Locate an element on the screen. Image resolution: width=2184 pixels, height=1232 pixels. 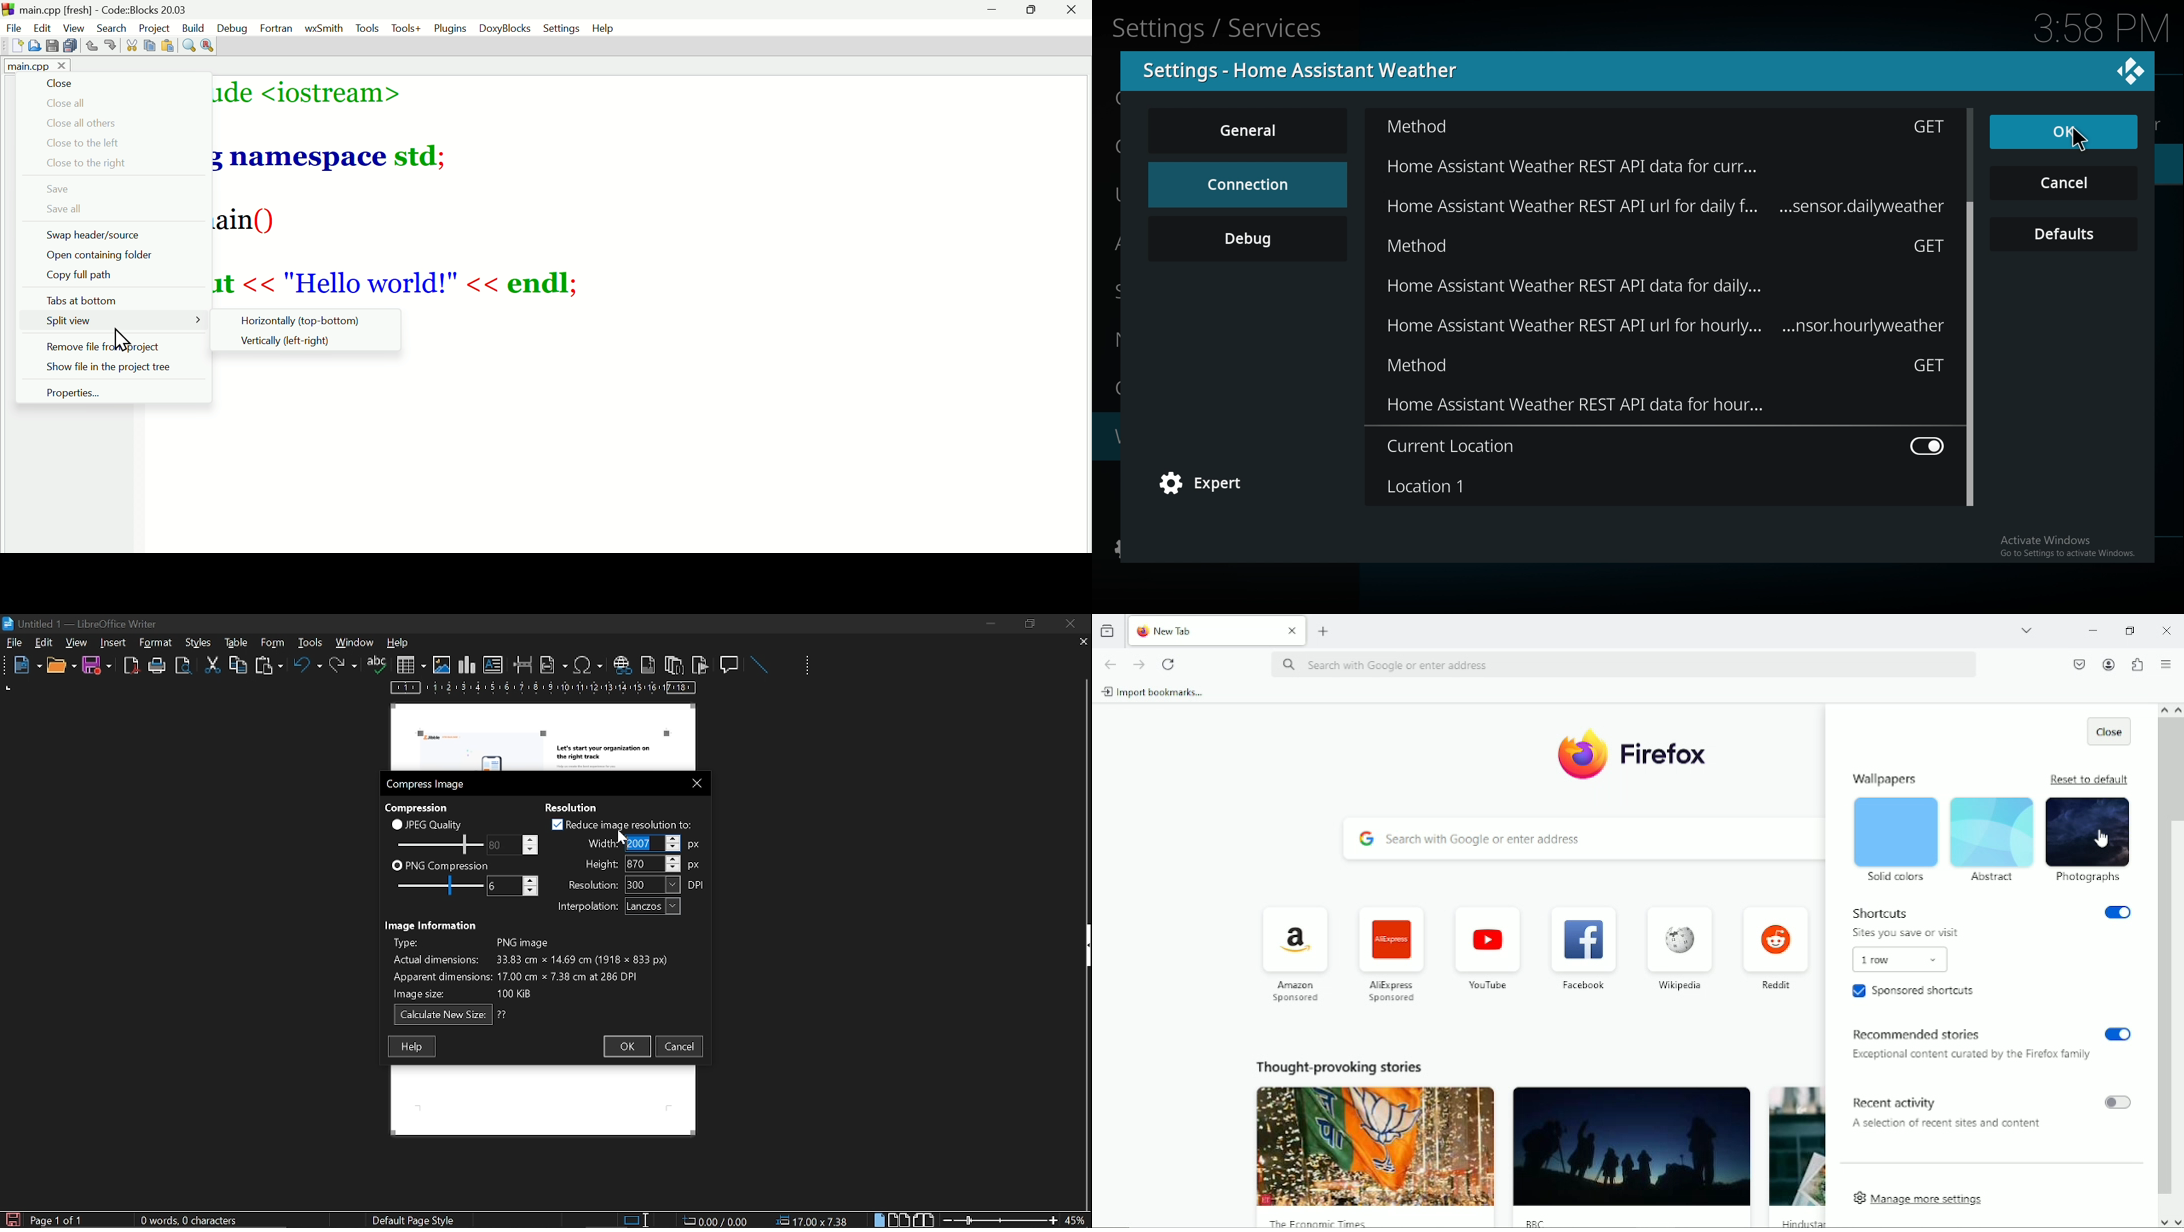
current zoom is located at coordinates (1077, 1219).